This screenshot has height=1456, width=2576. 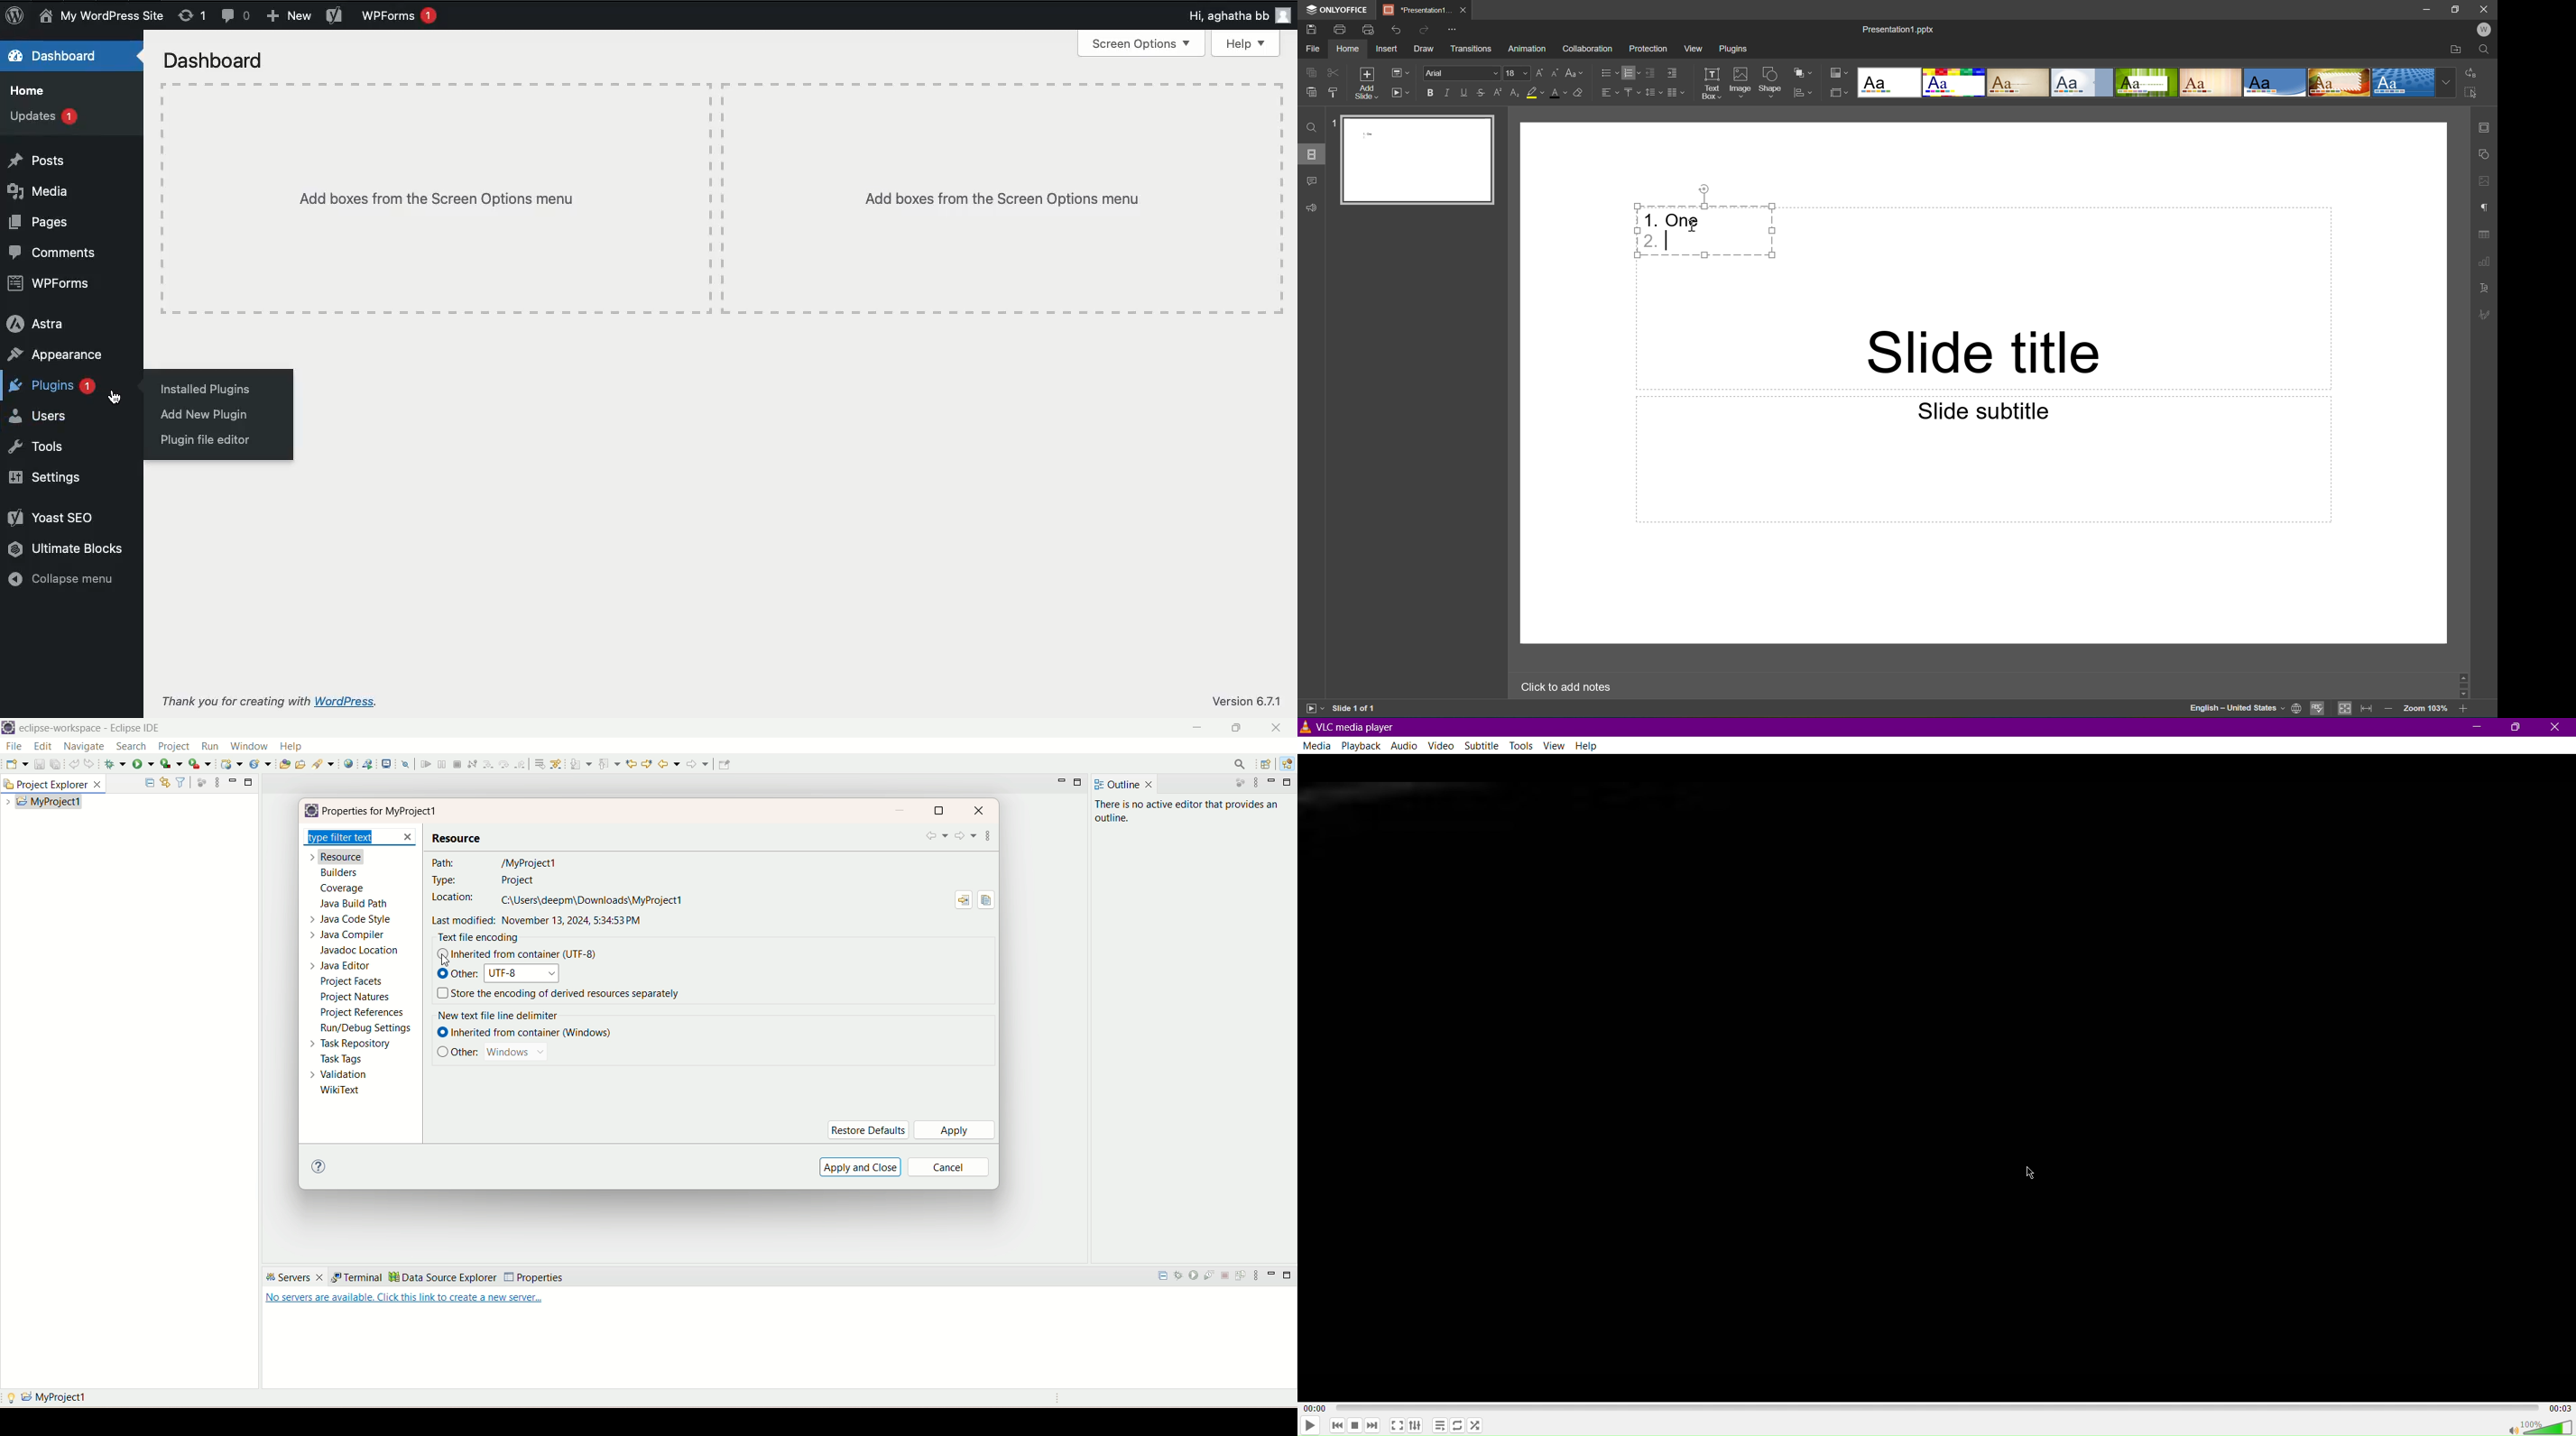 What do you see at coordinates (1355, 1425) in the screenshot?
I see `Stop` at bounding box center [1355, 1425].